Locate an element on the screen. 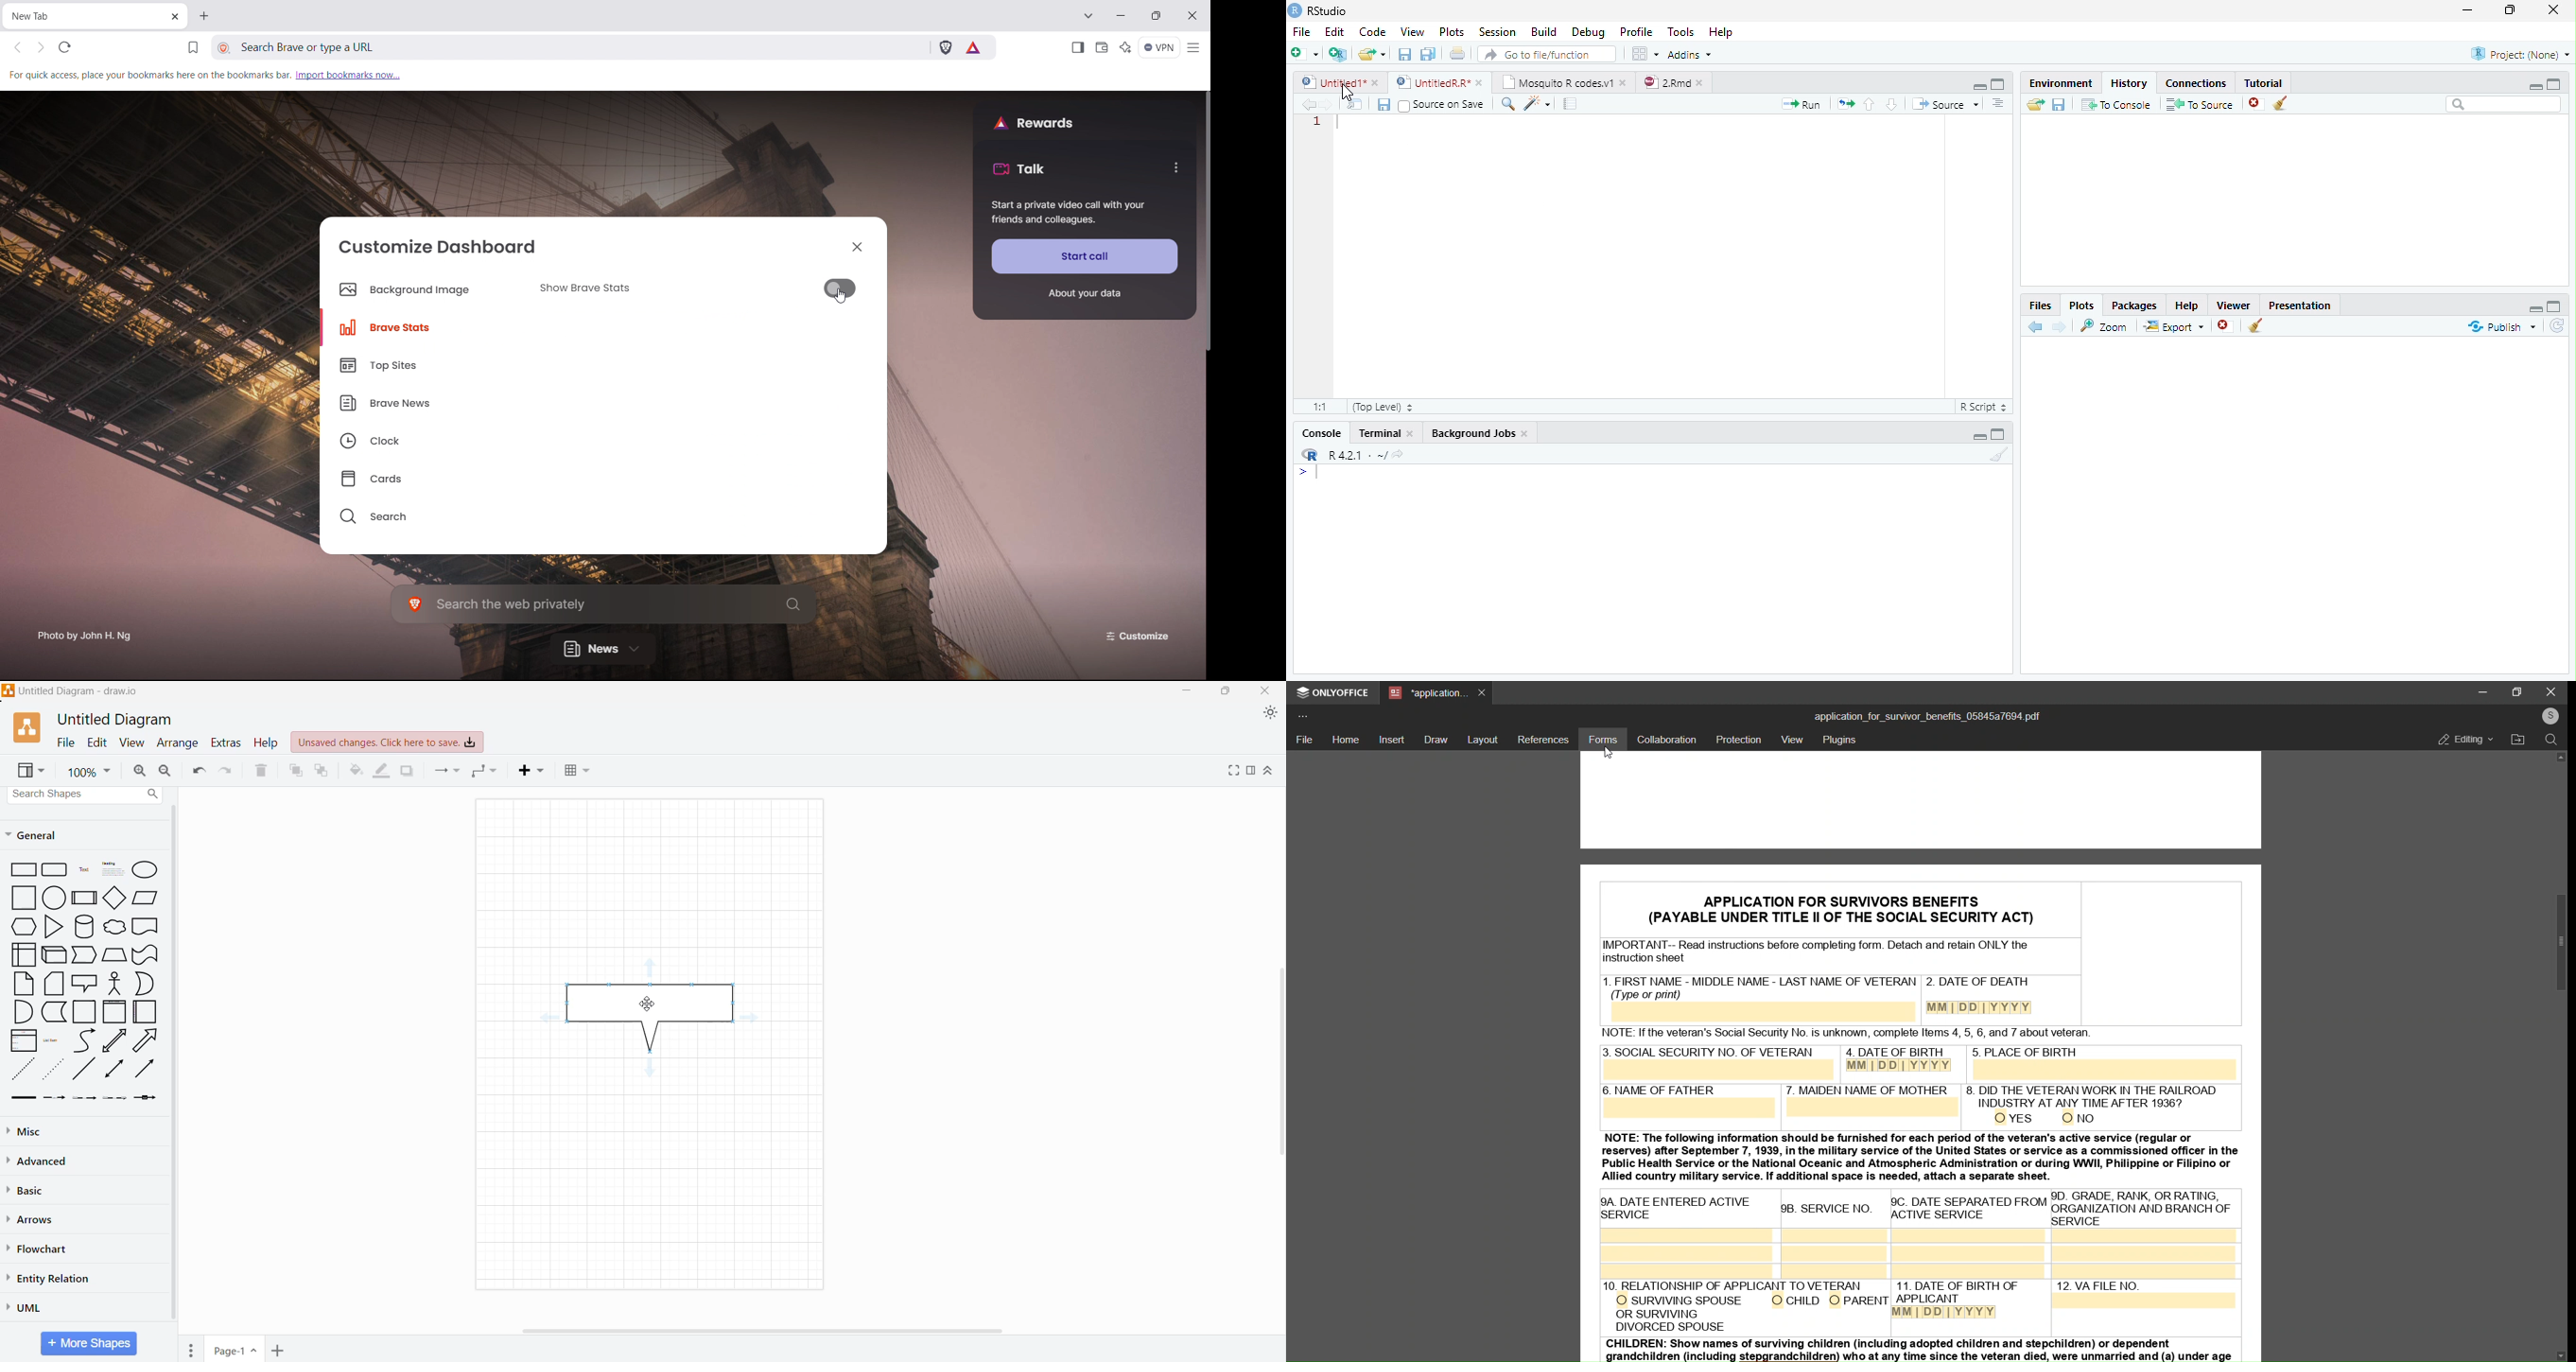 This screenshot has width=2576, height=1372. protection is located at coordinates (1739, 739).